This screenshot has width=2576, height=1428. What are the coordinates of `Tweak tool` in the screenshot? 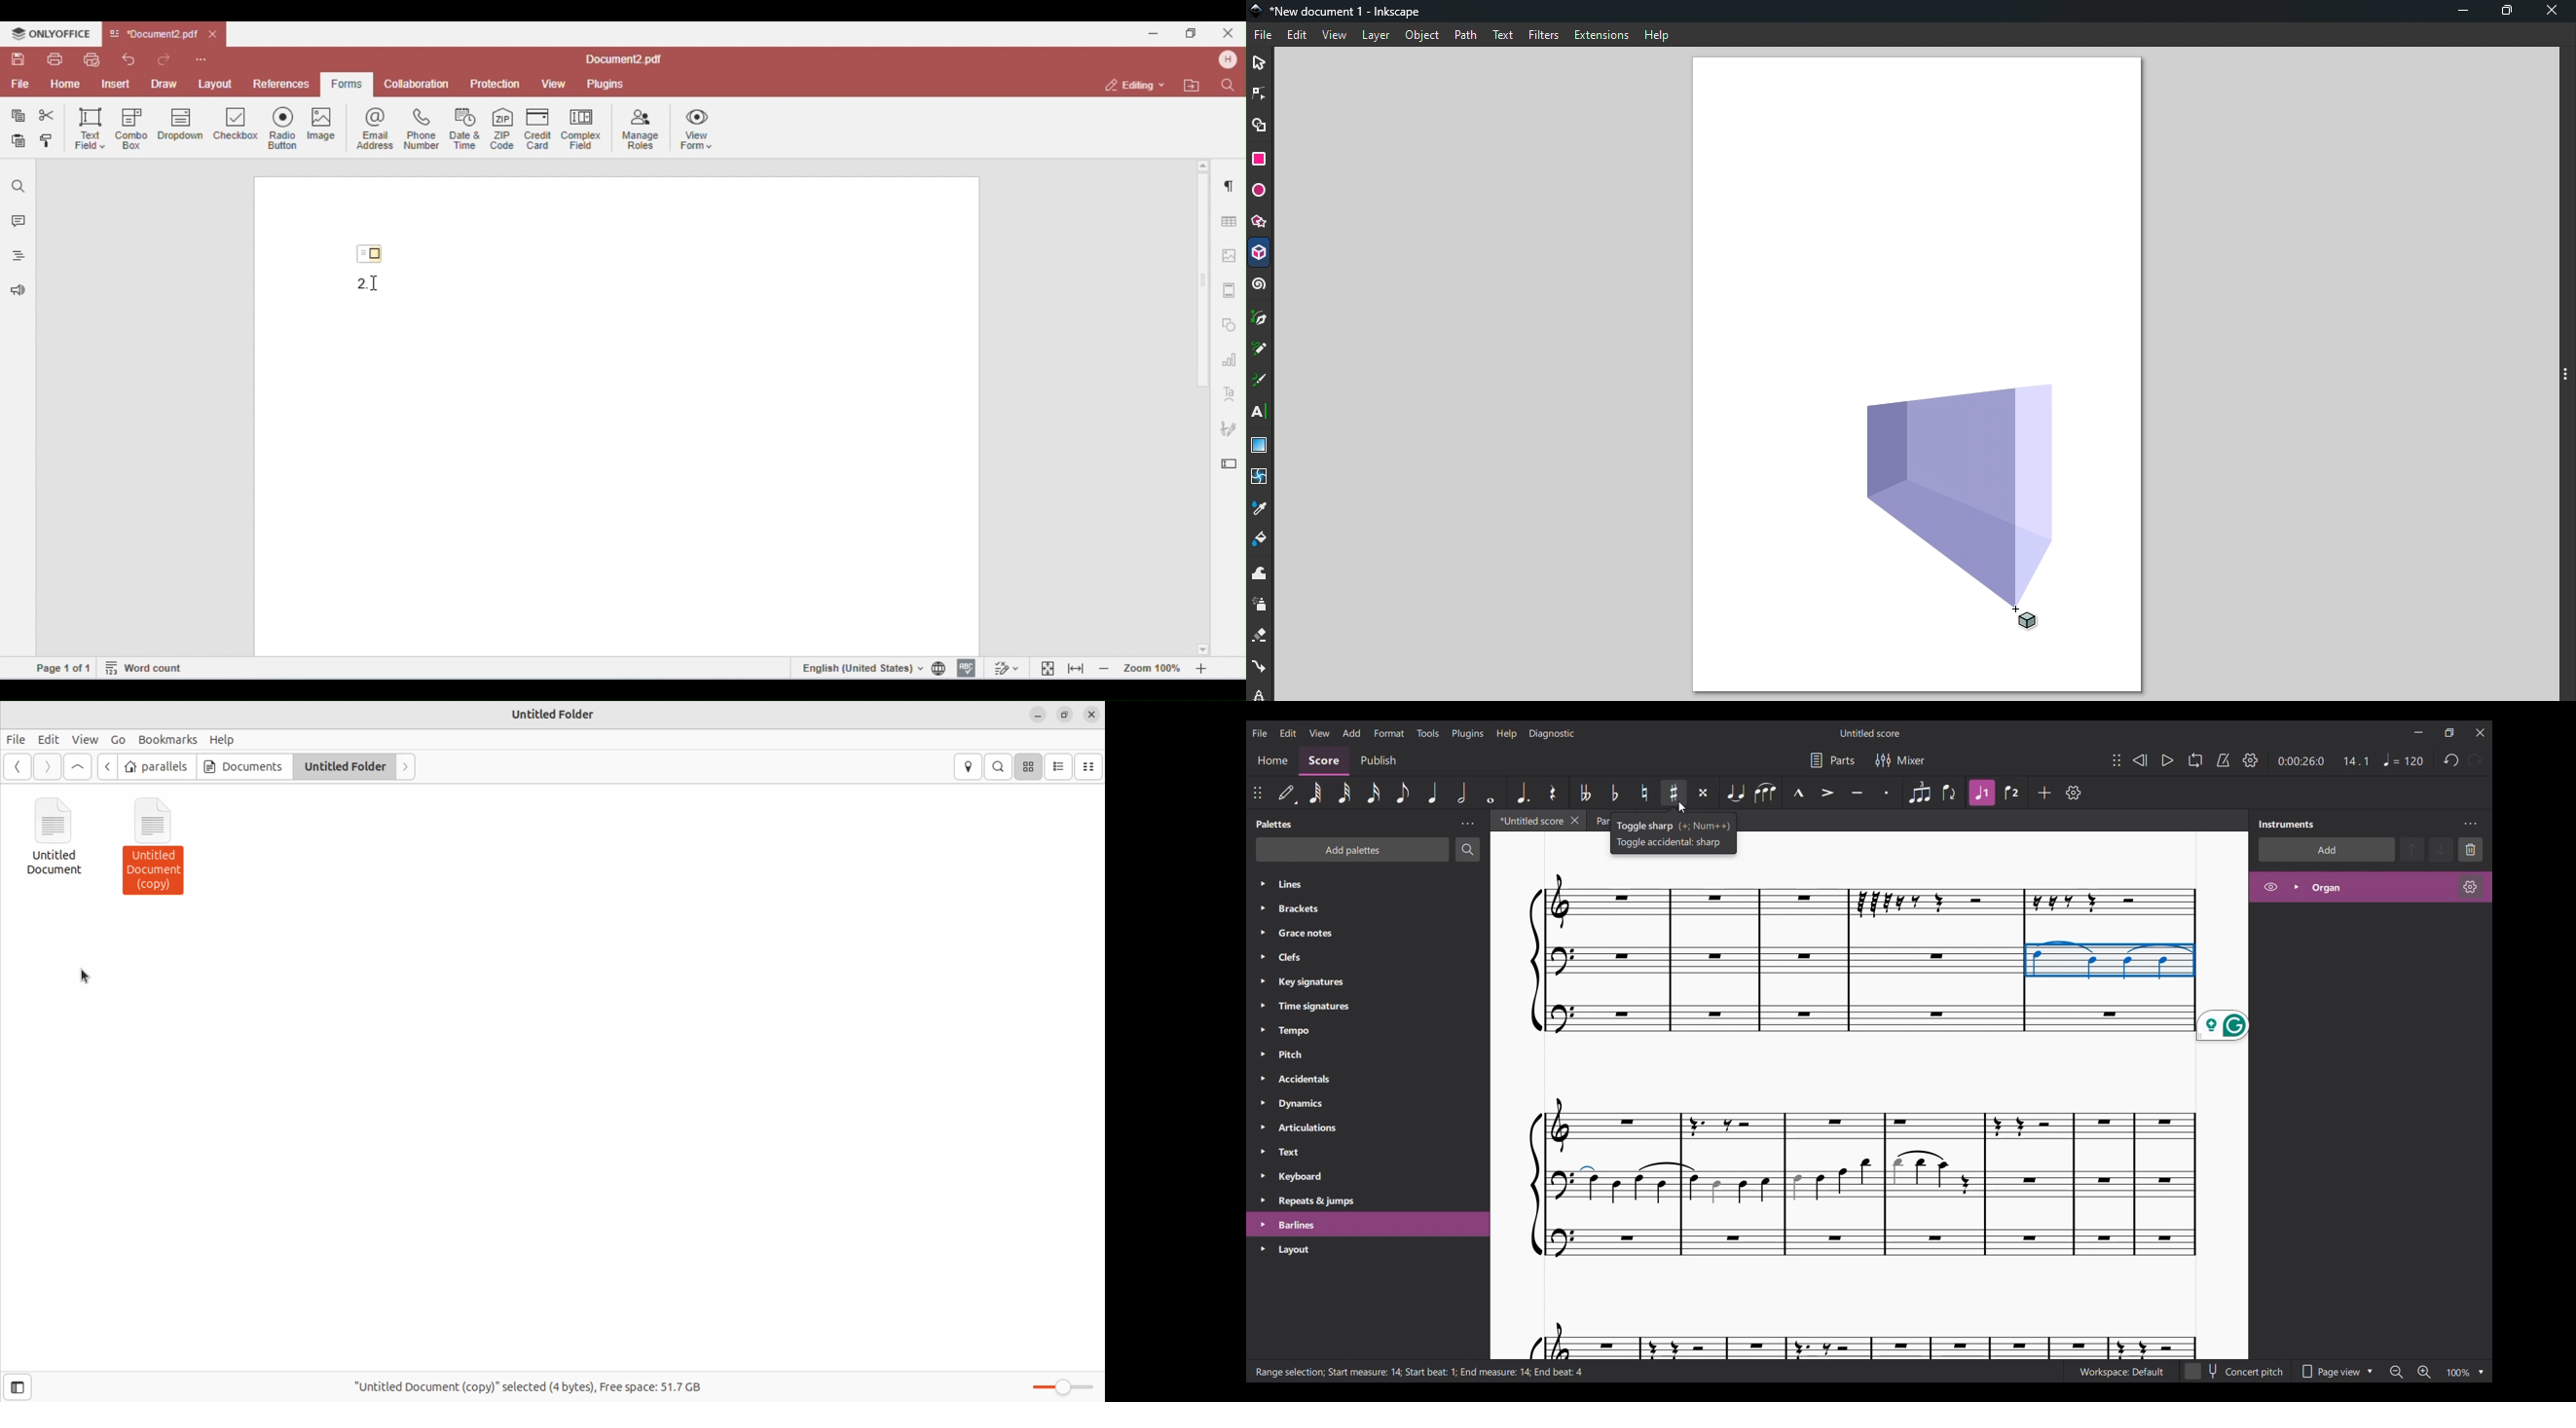 It's located at (1263, 575).